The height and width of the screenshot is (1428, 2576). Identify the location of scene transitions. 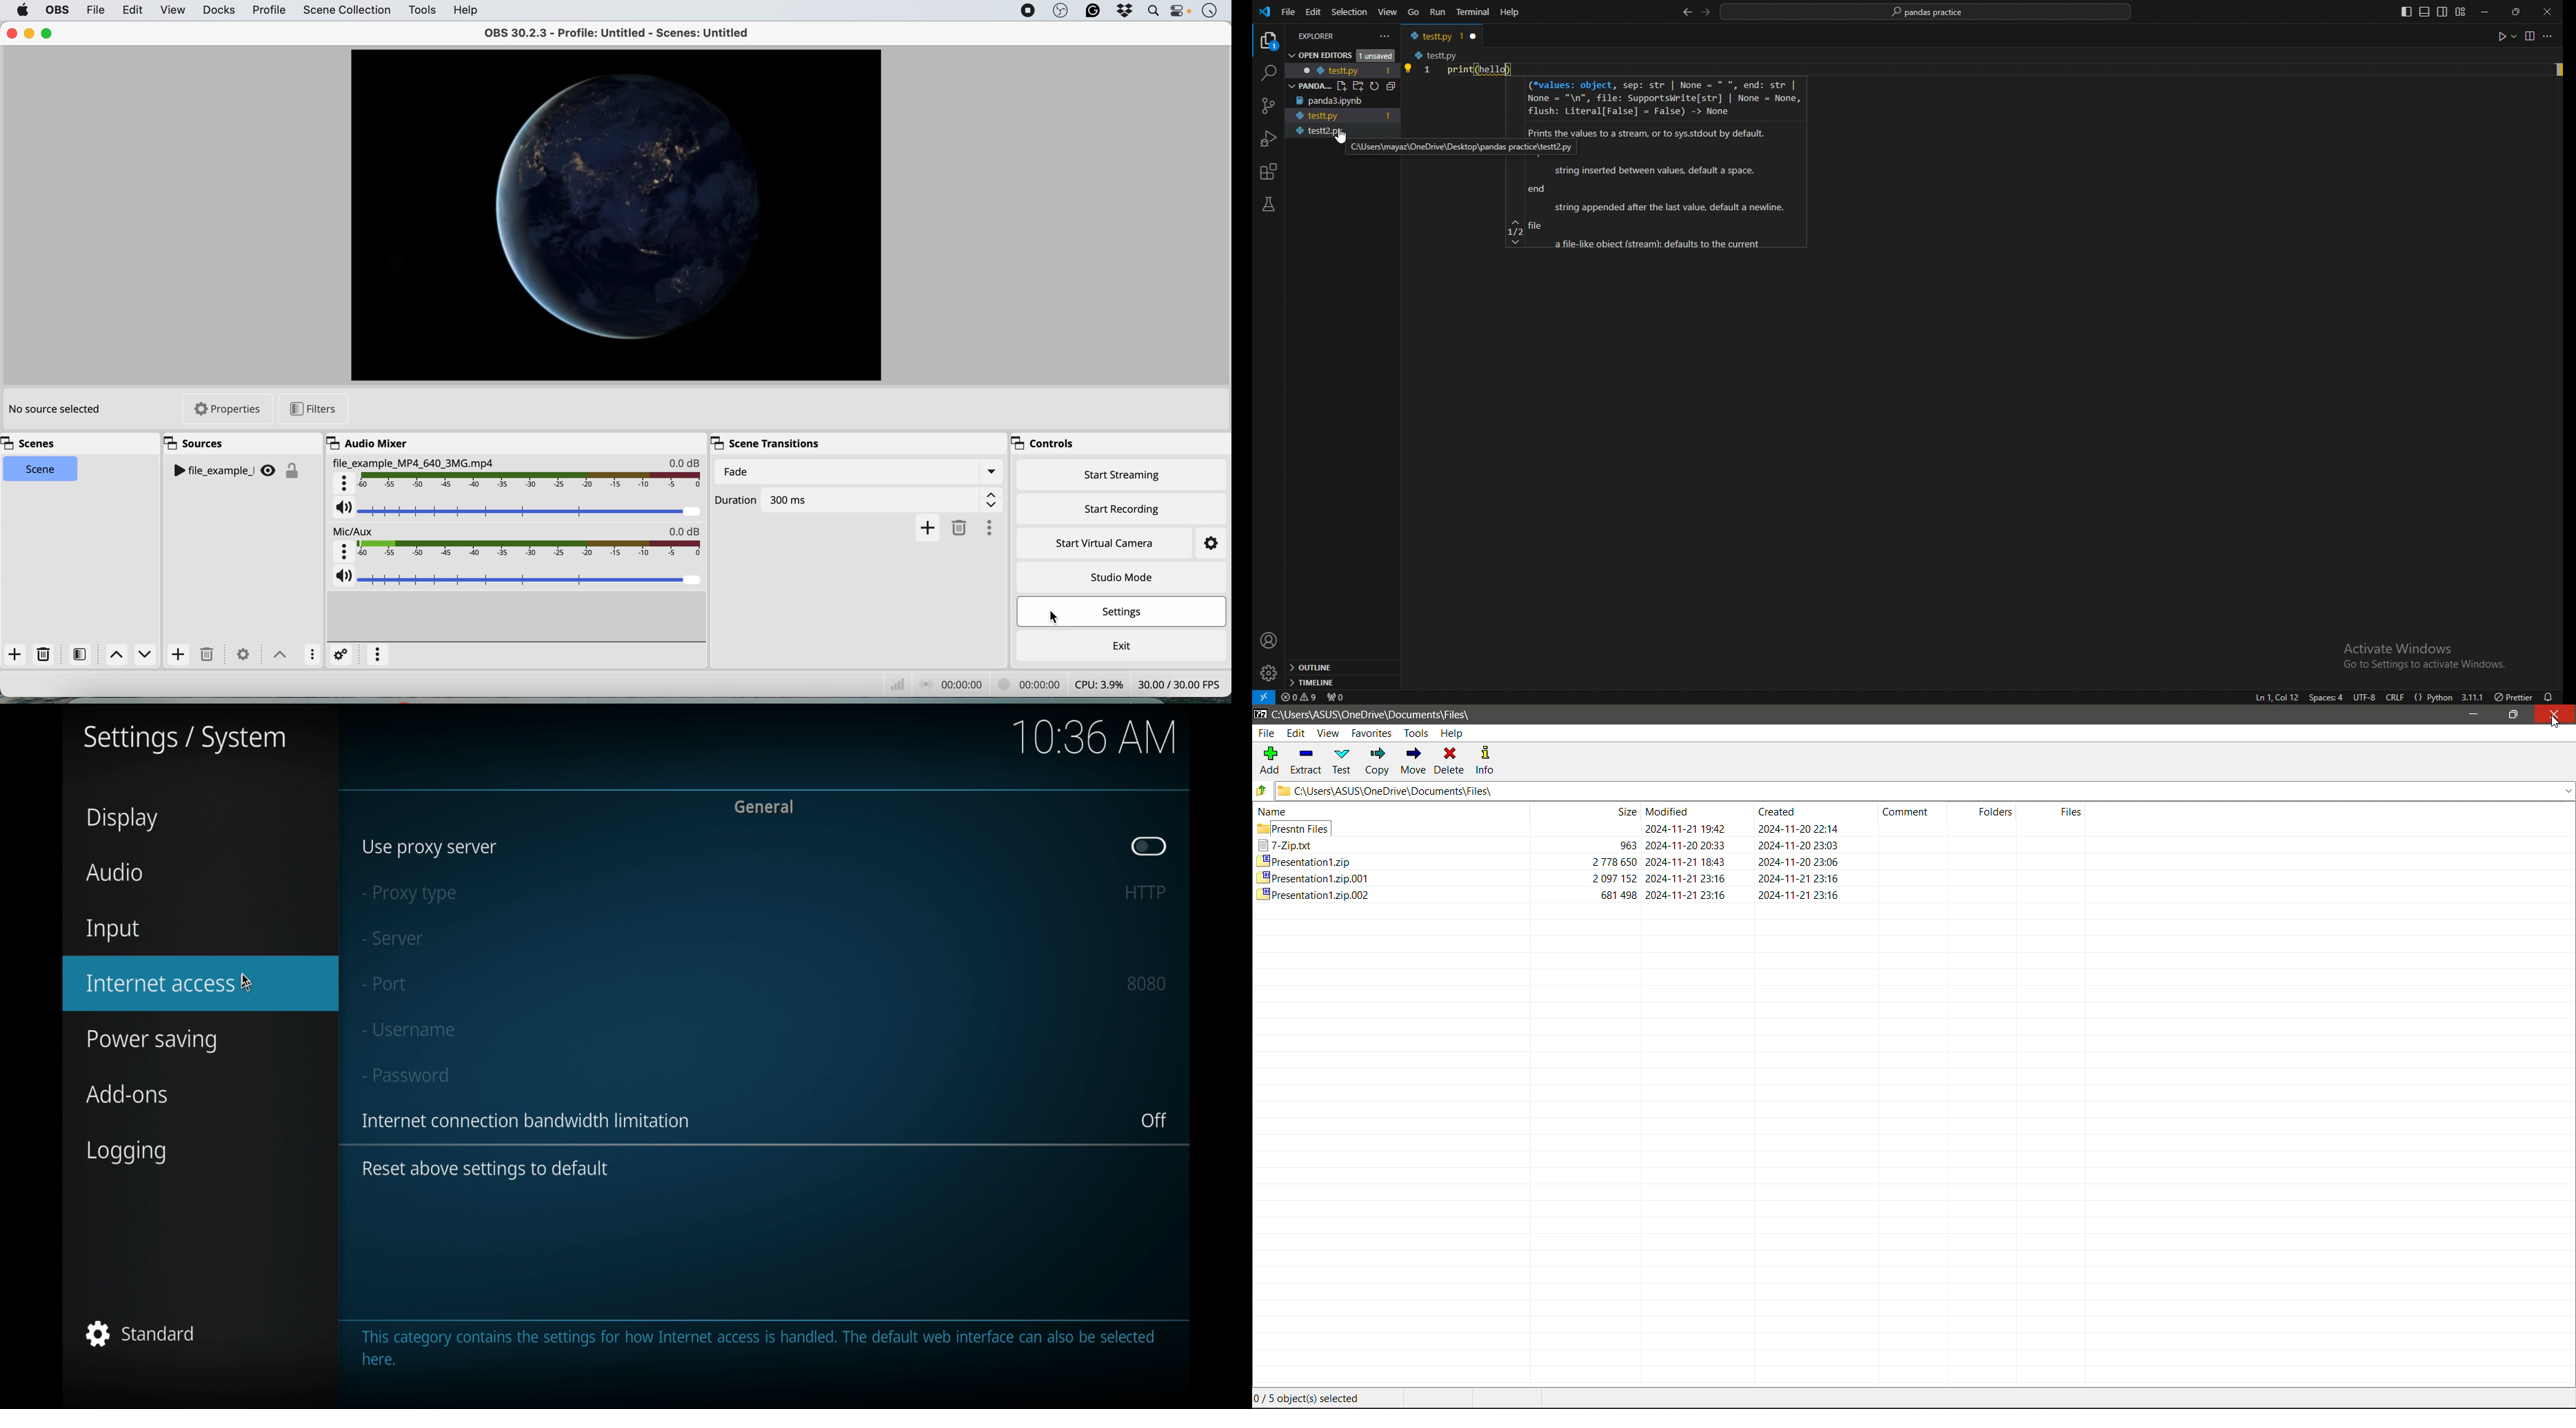
(768, 443).